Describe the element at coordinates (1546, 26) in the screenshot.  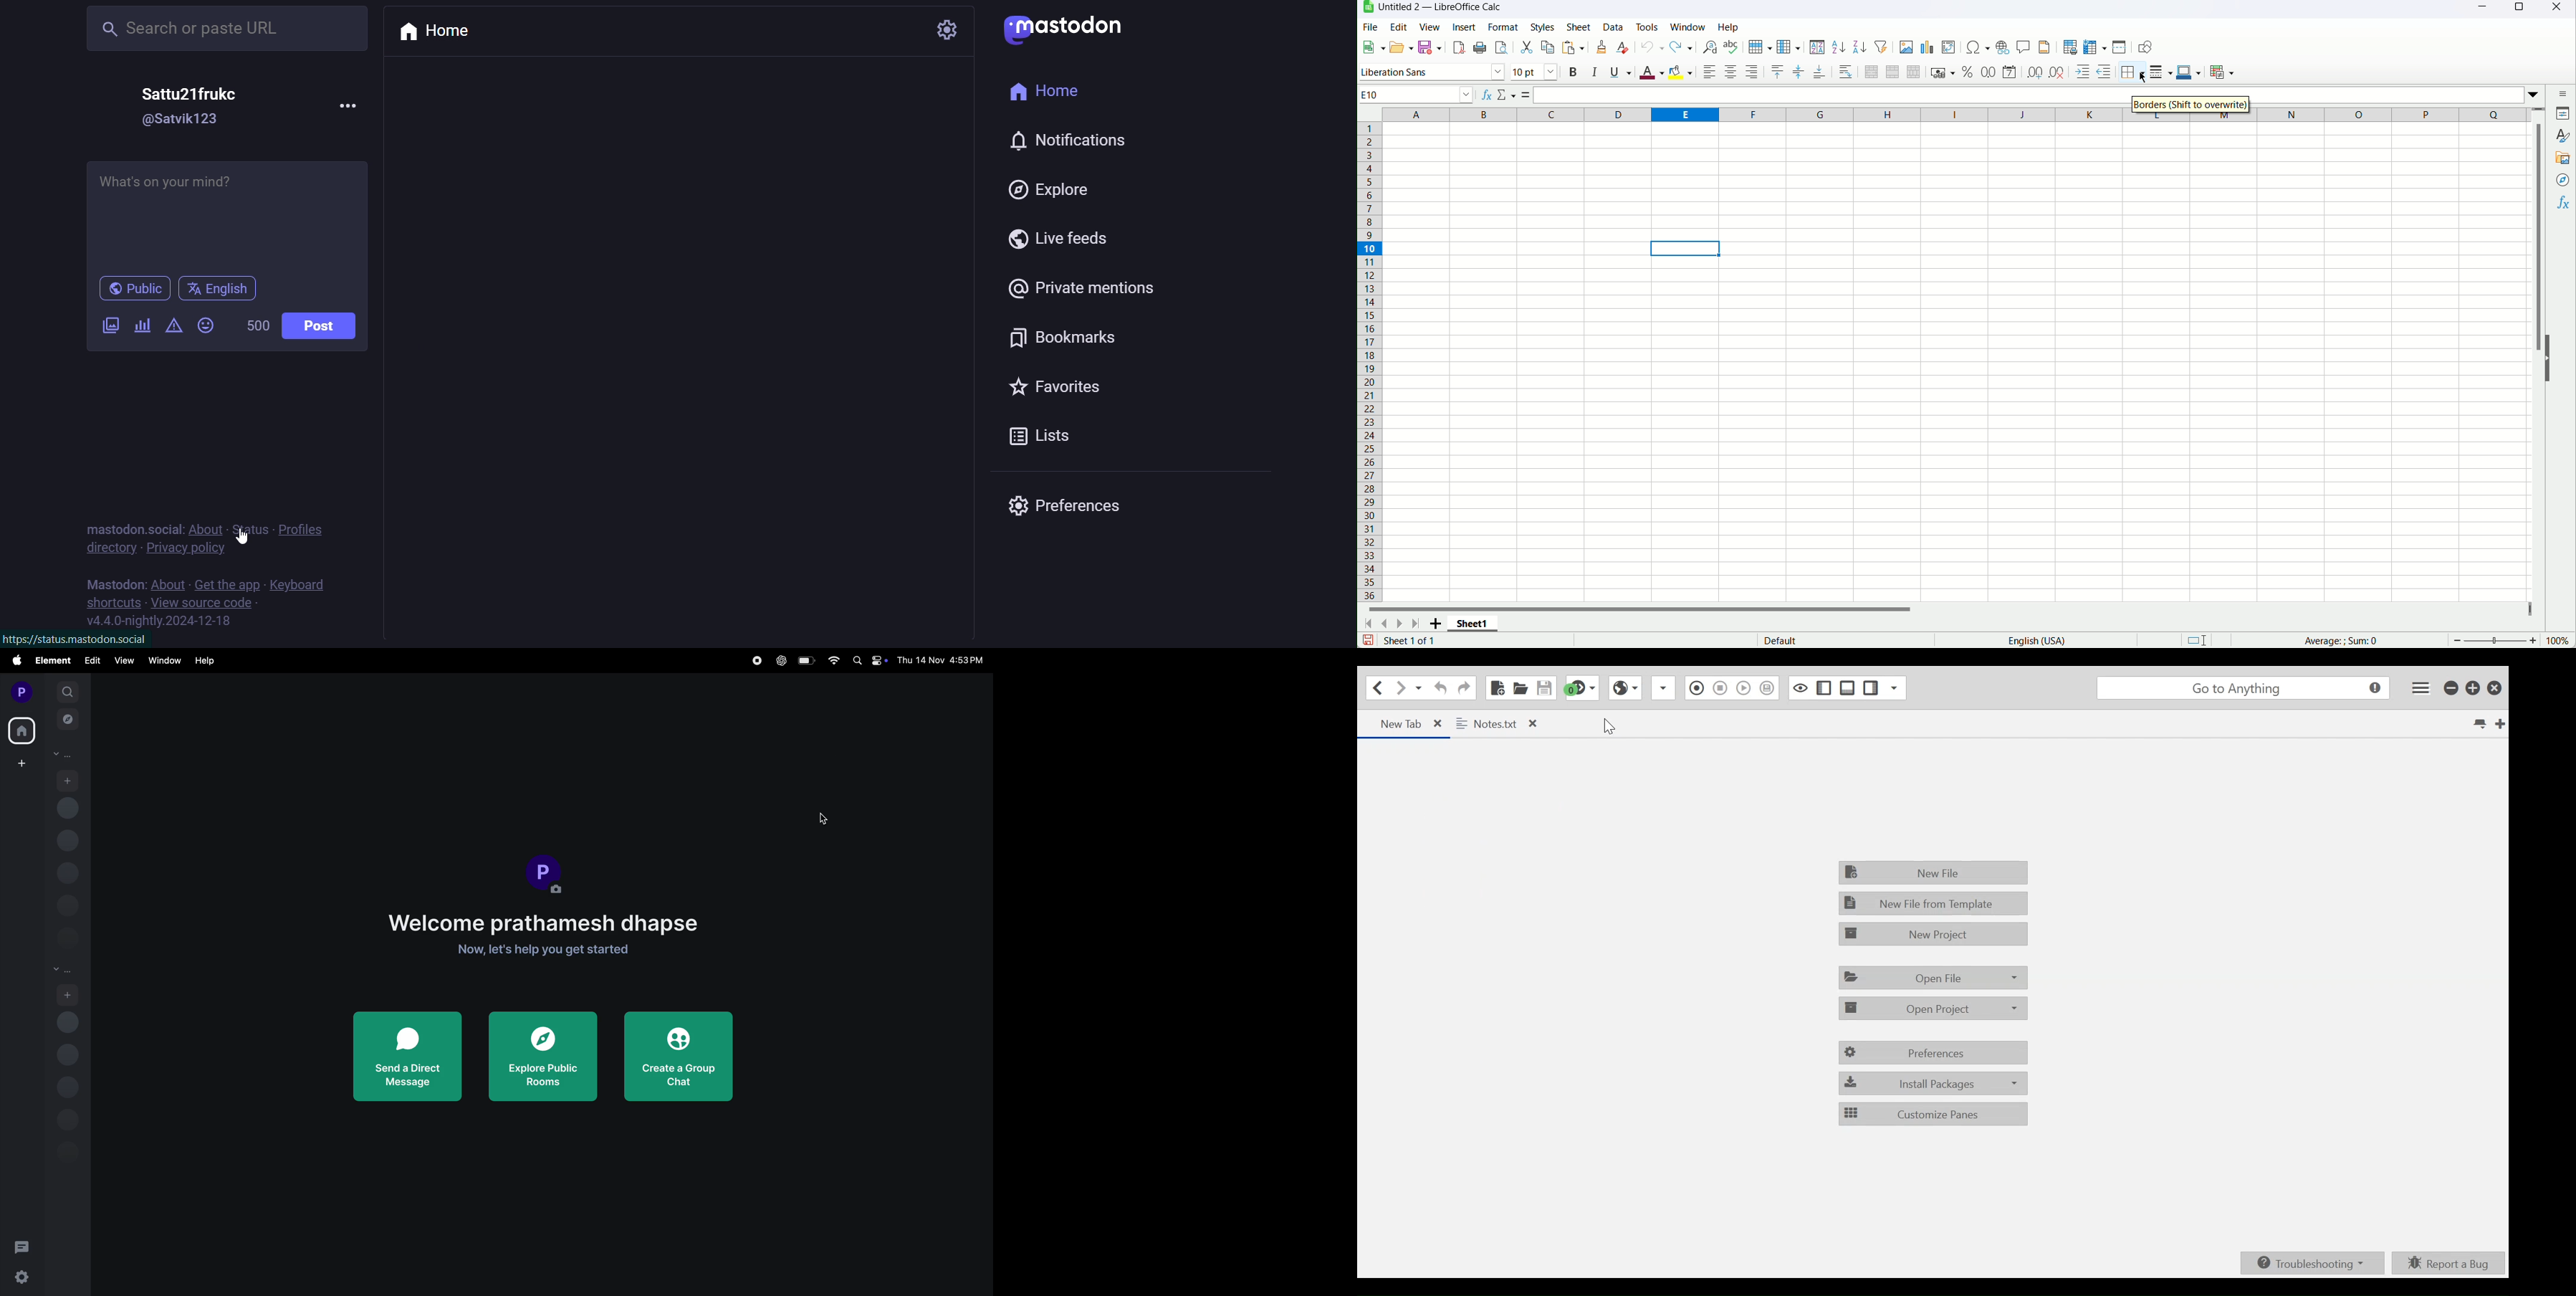
I see `Styles` at that location.